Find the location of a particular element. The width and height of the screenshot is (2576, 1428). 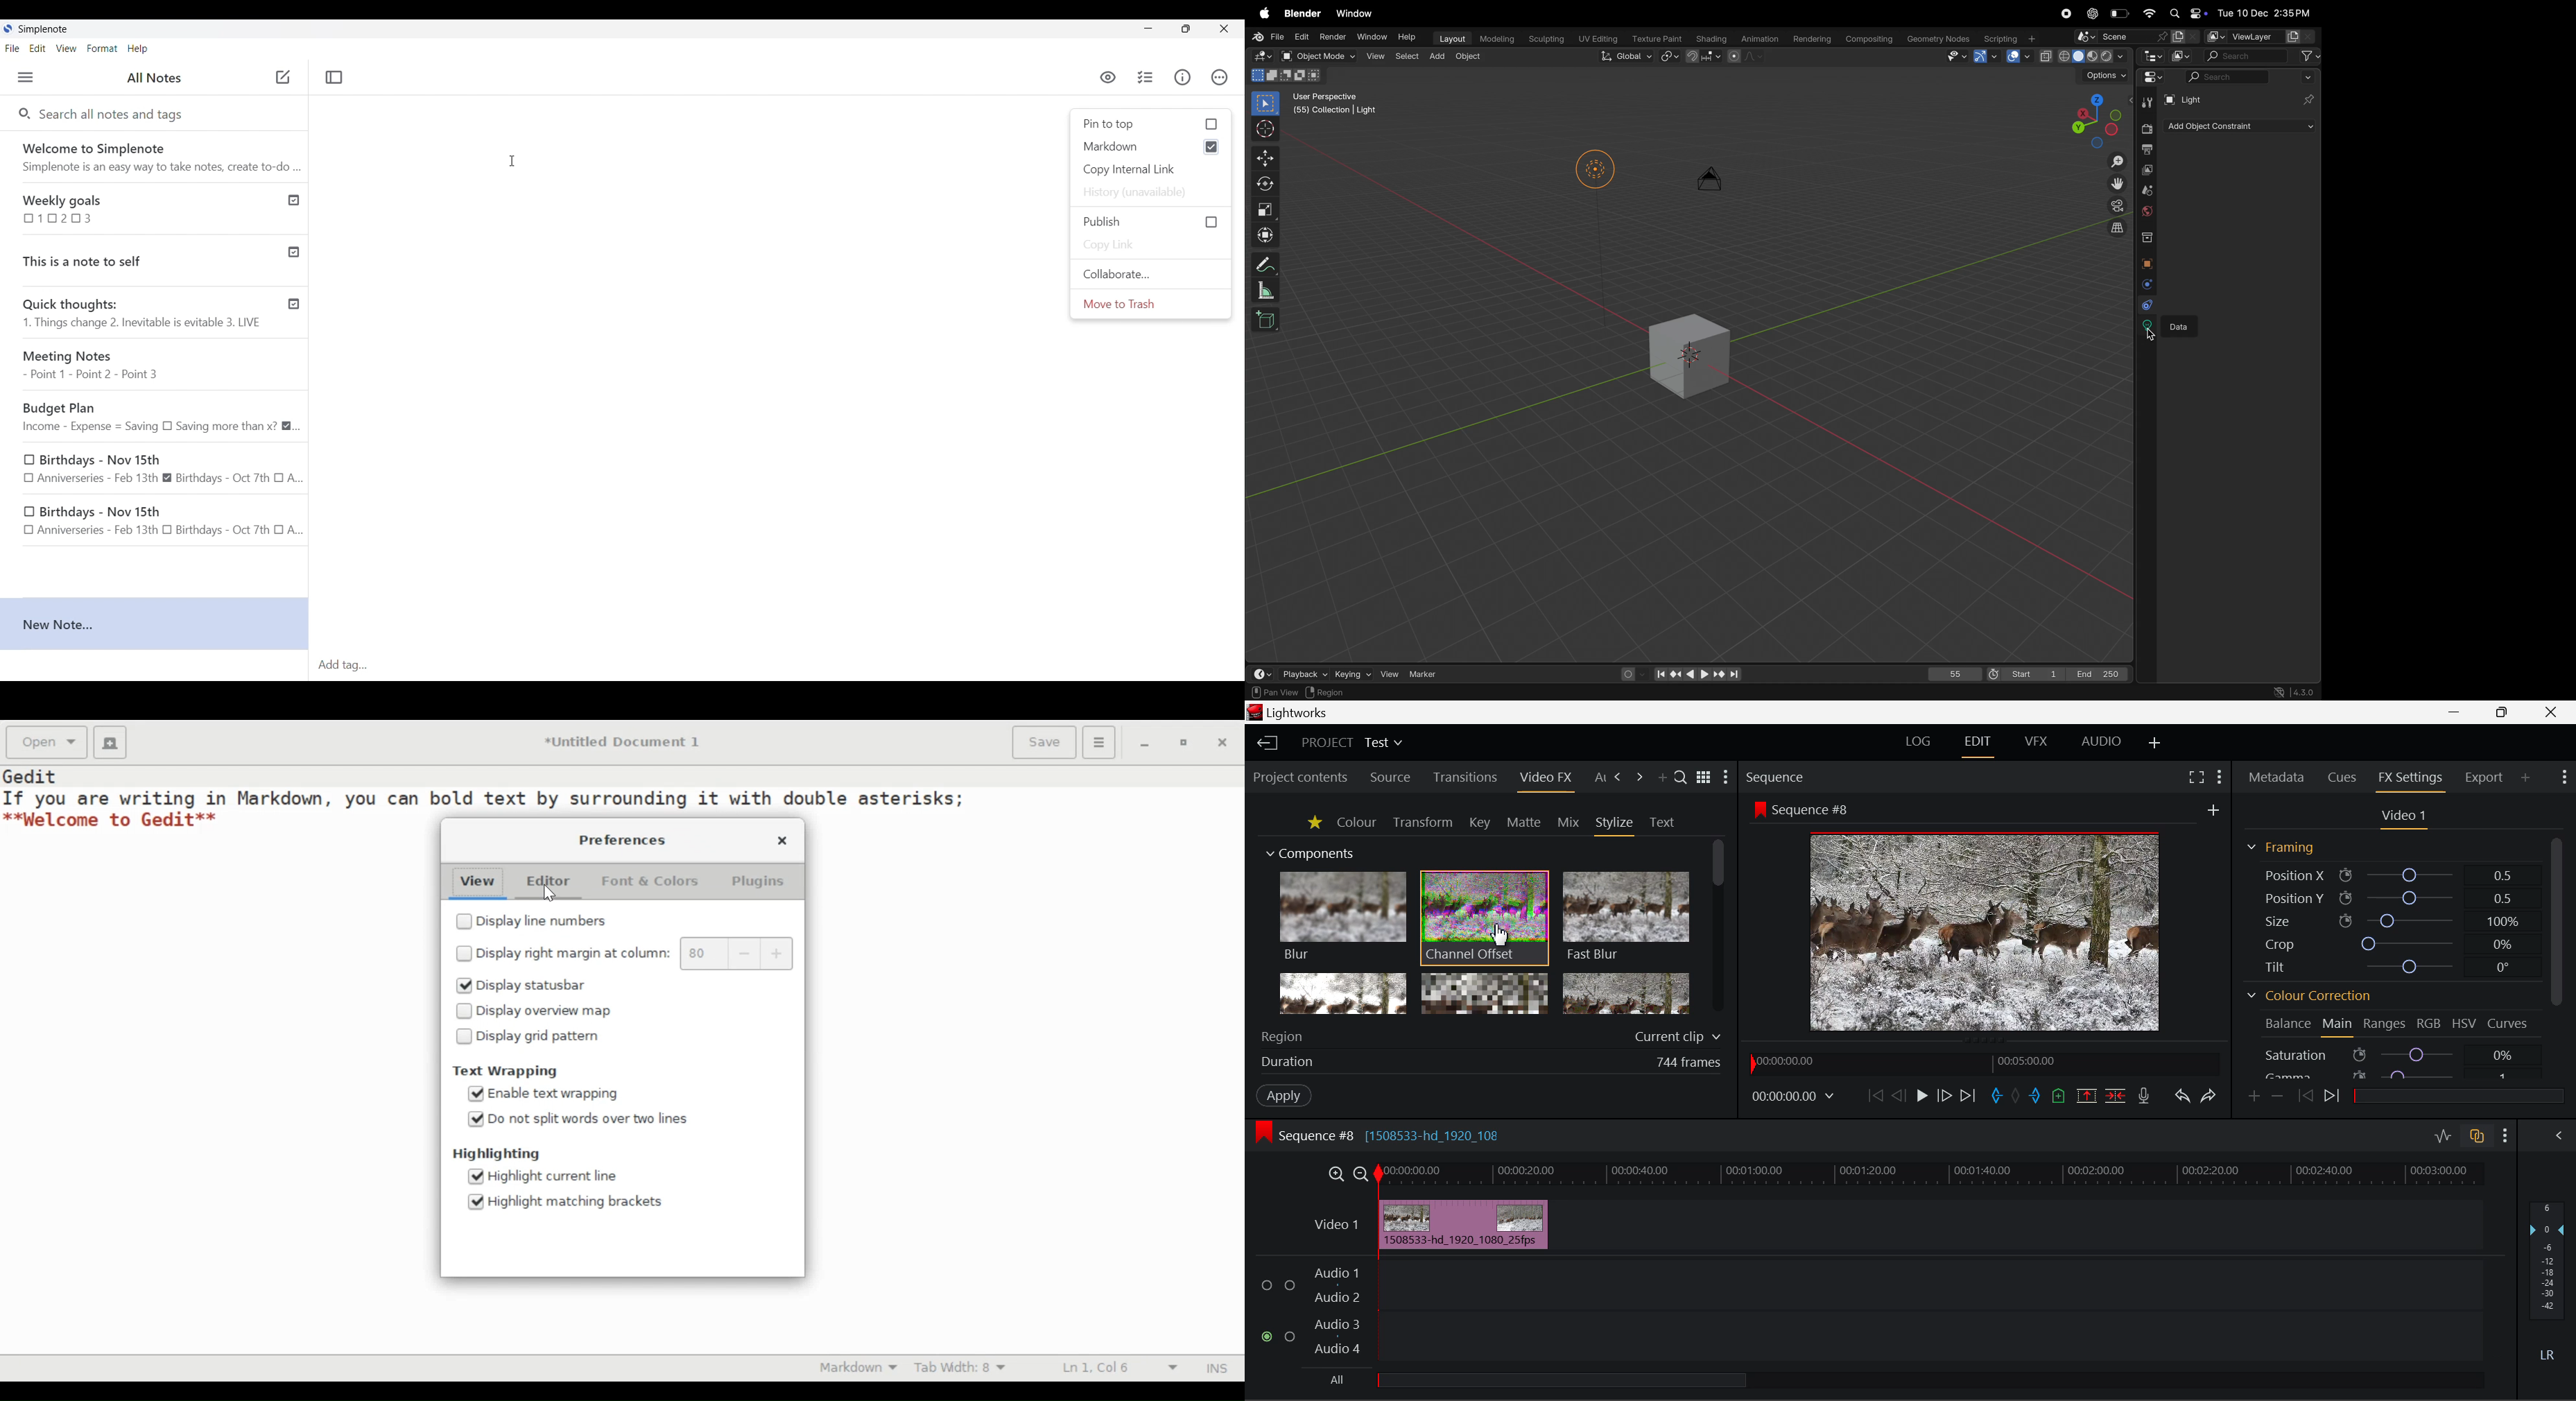

marker is located at coordinates (1424, 673).